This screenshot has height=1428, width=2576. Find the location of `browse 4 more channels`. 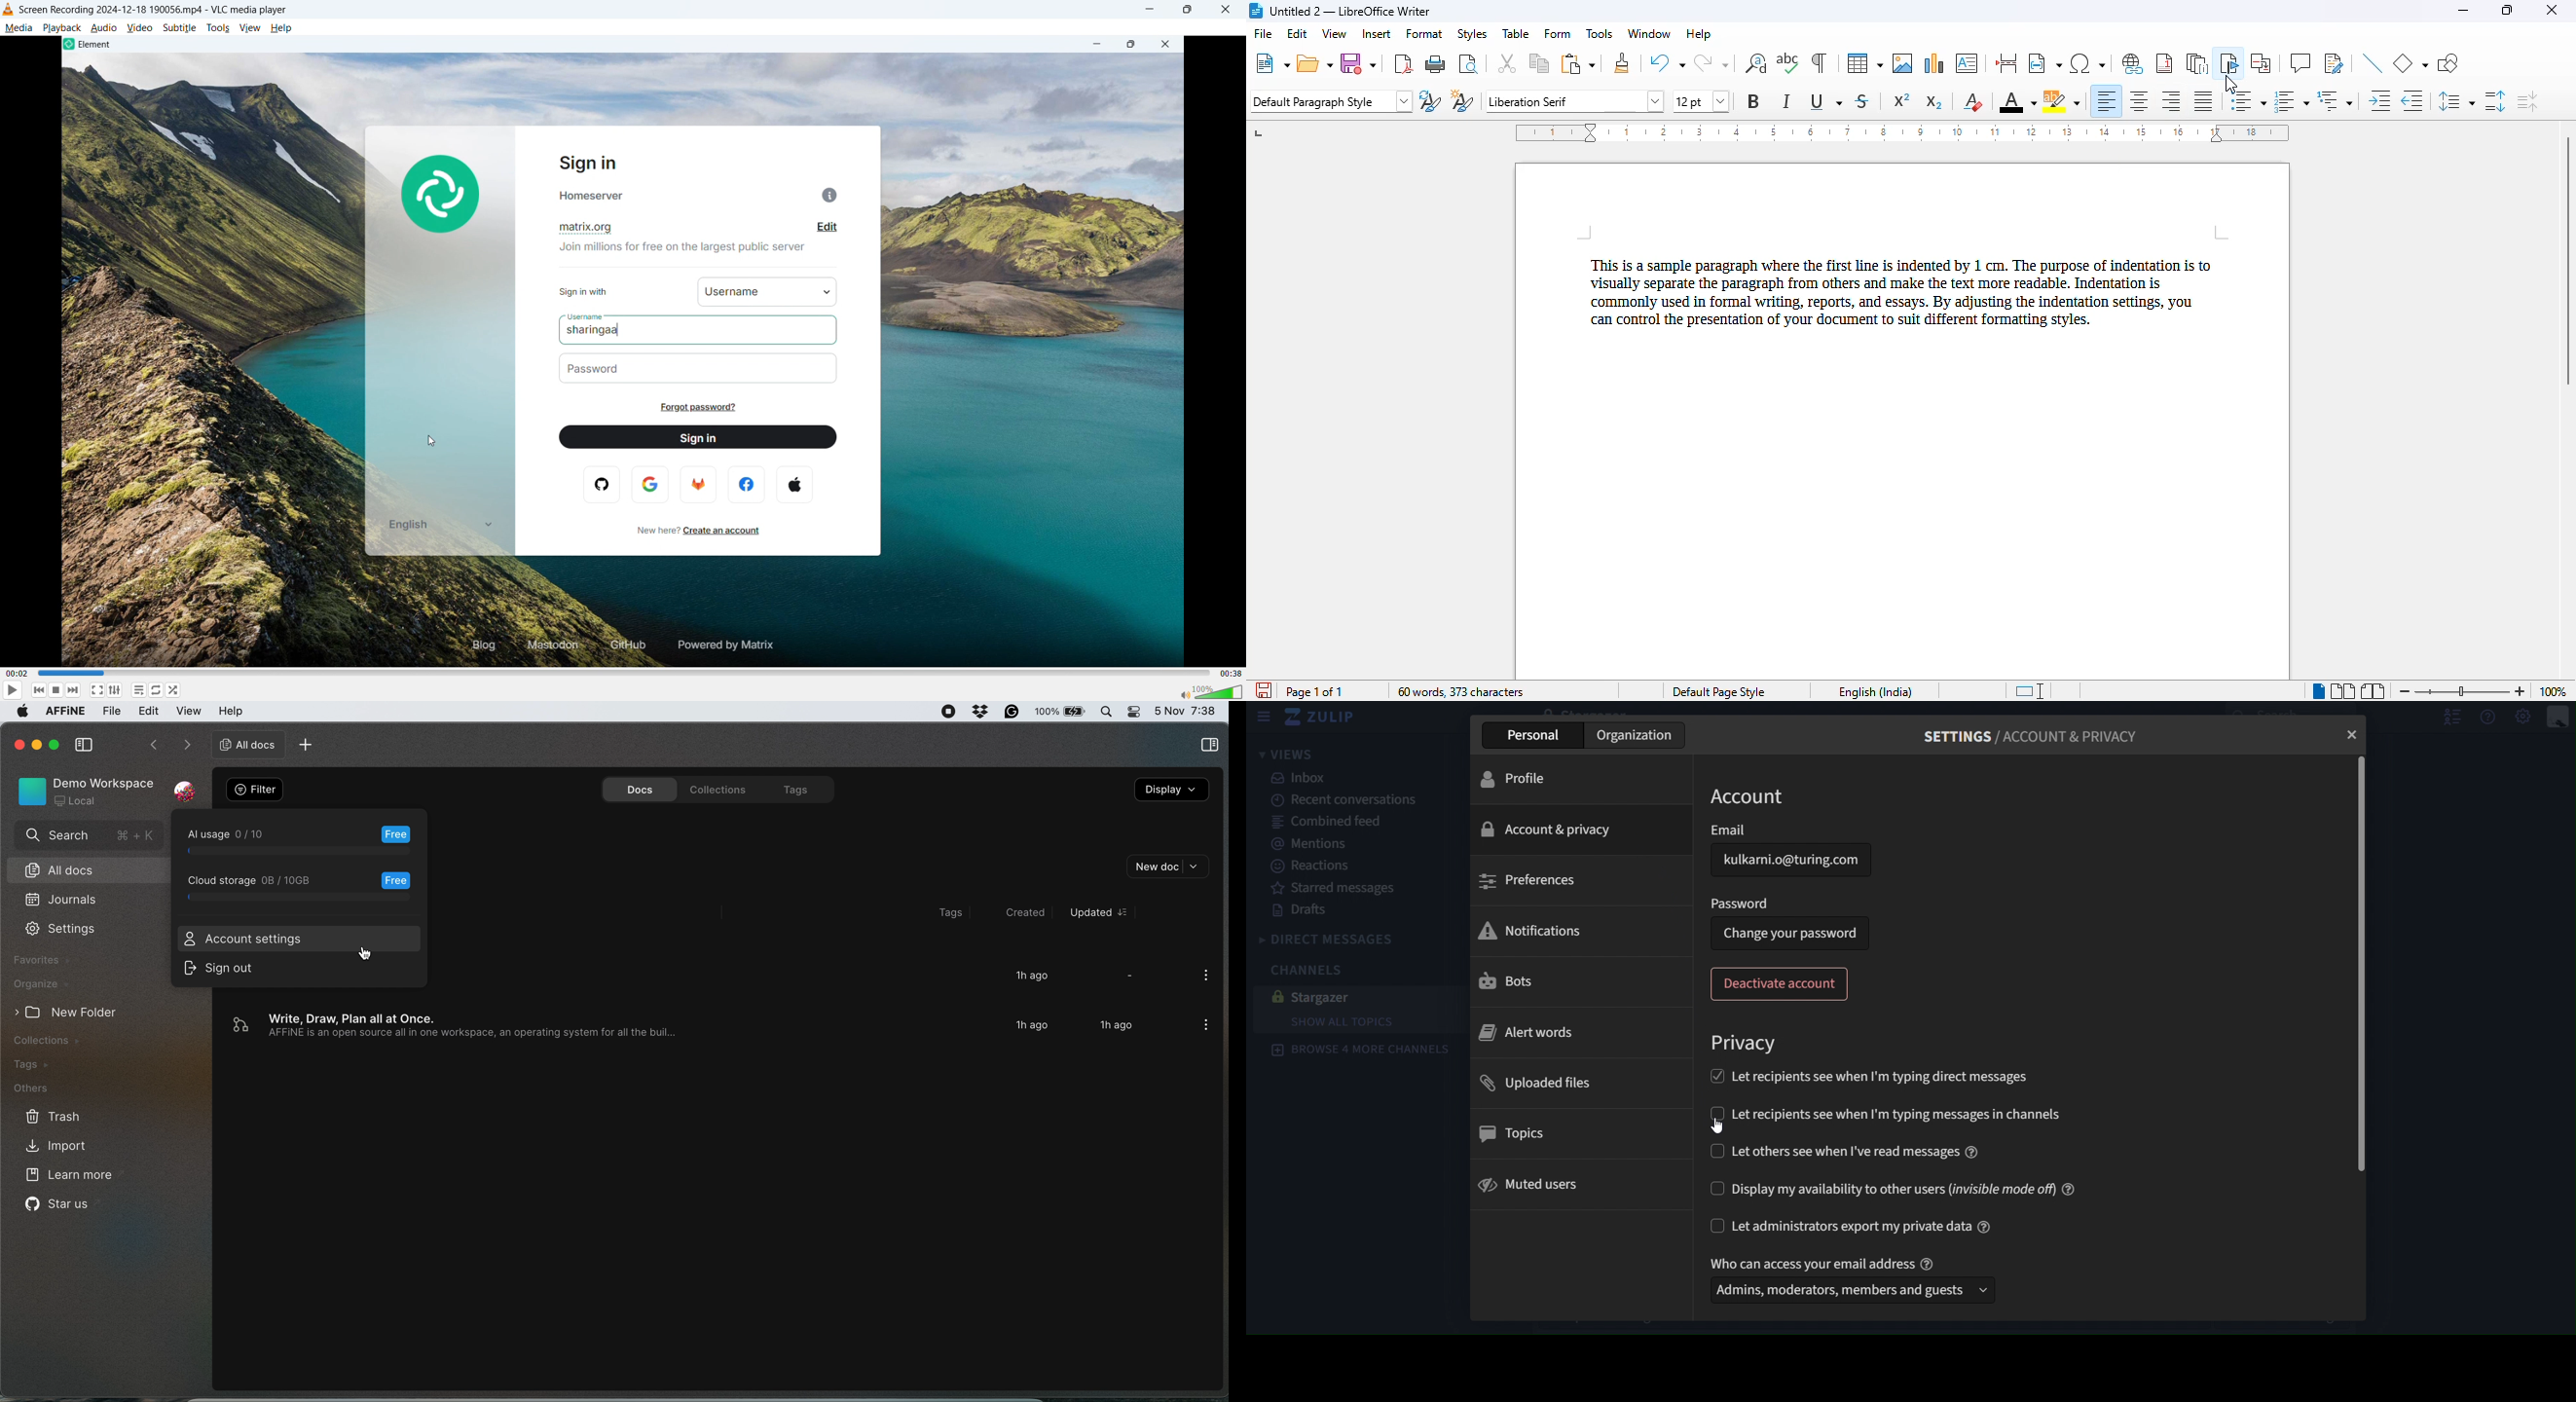

browse 4 more channels is located at coordinates (1358, 1050).